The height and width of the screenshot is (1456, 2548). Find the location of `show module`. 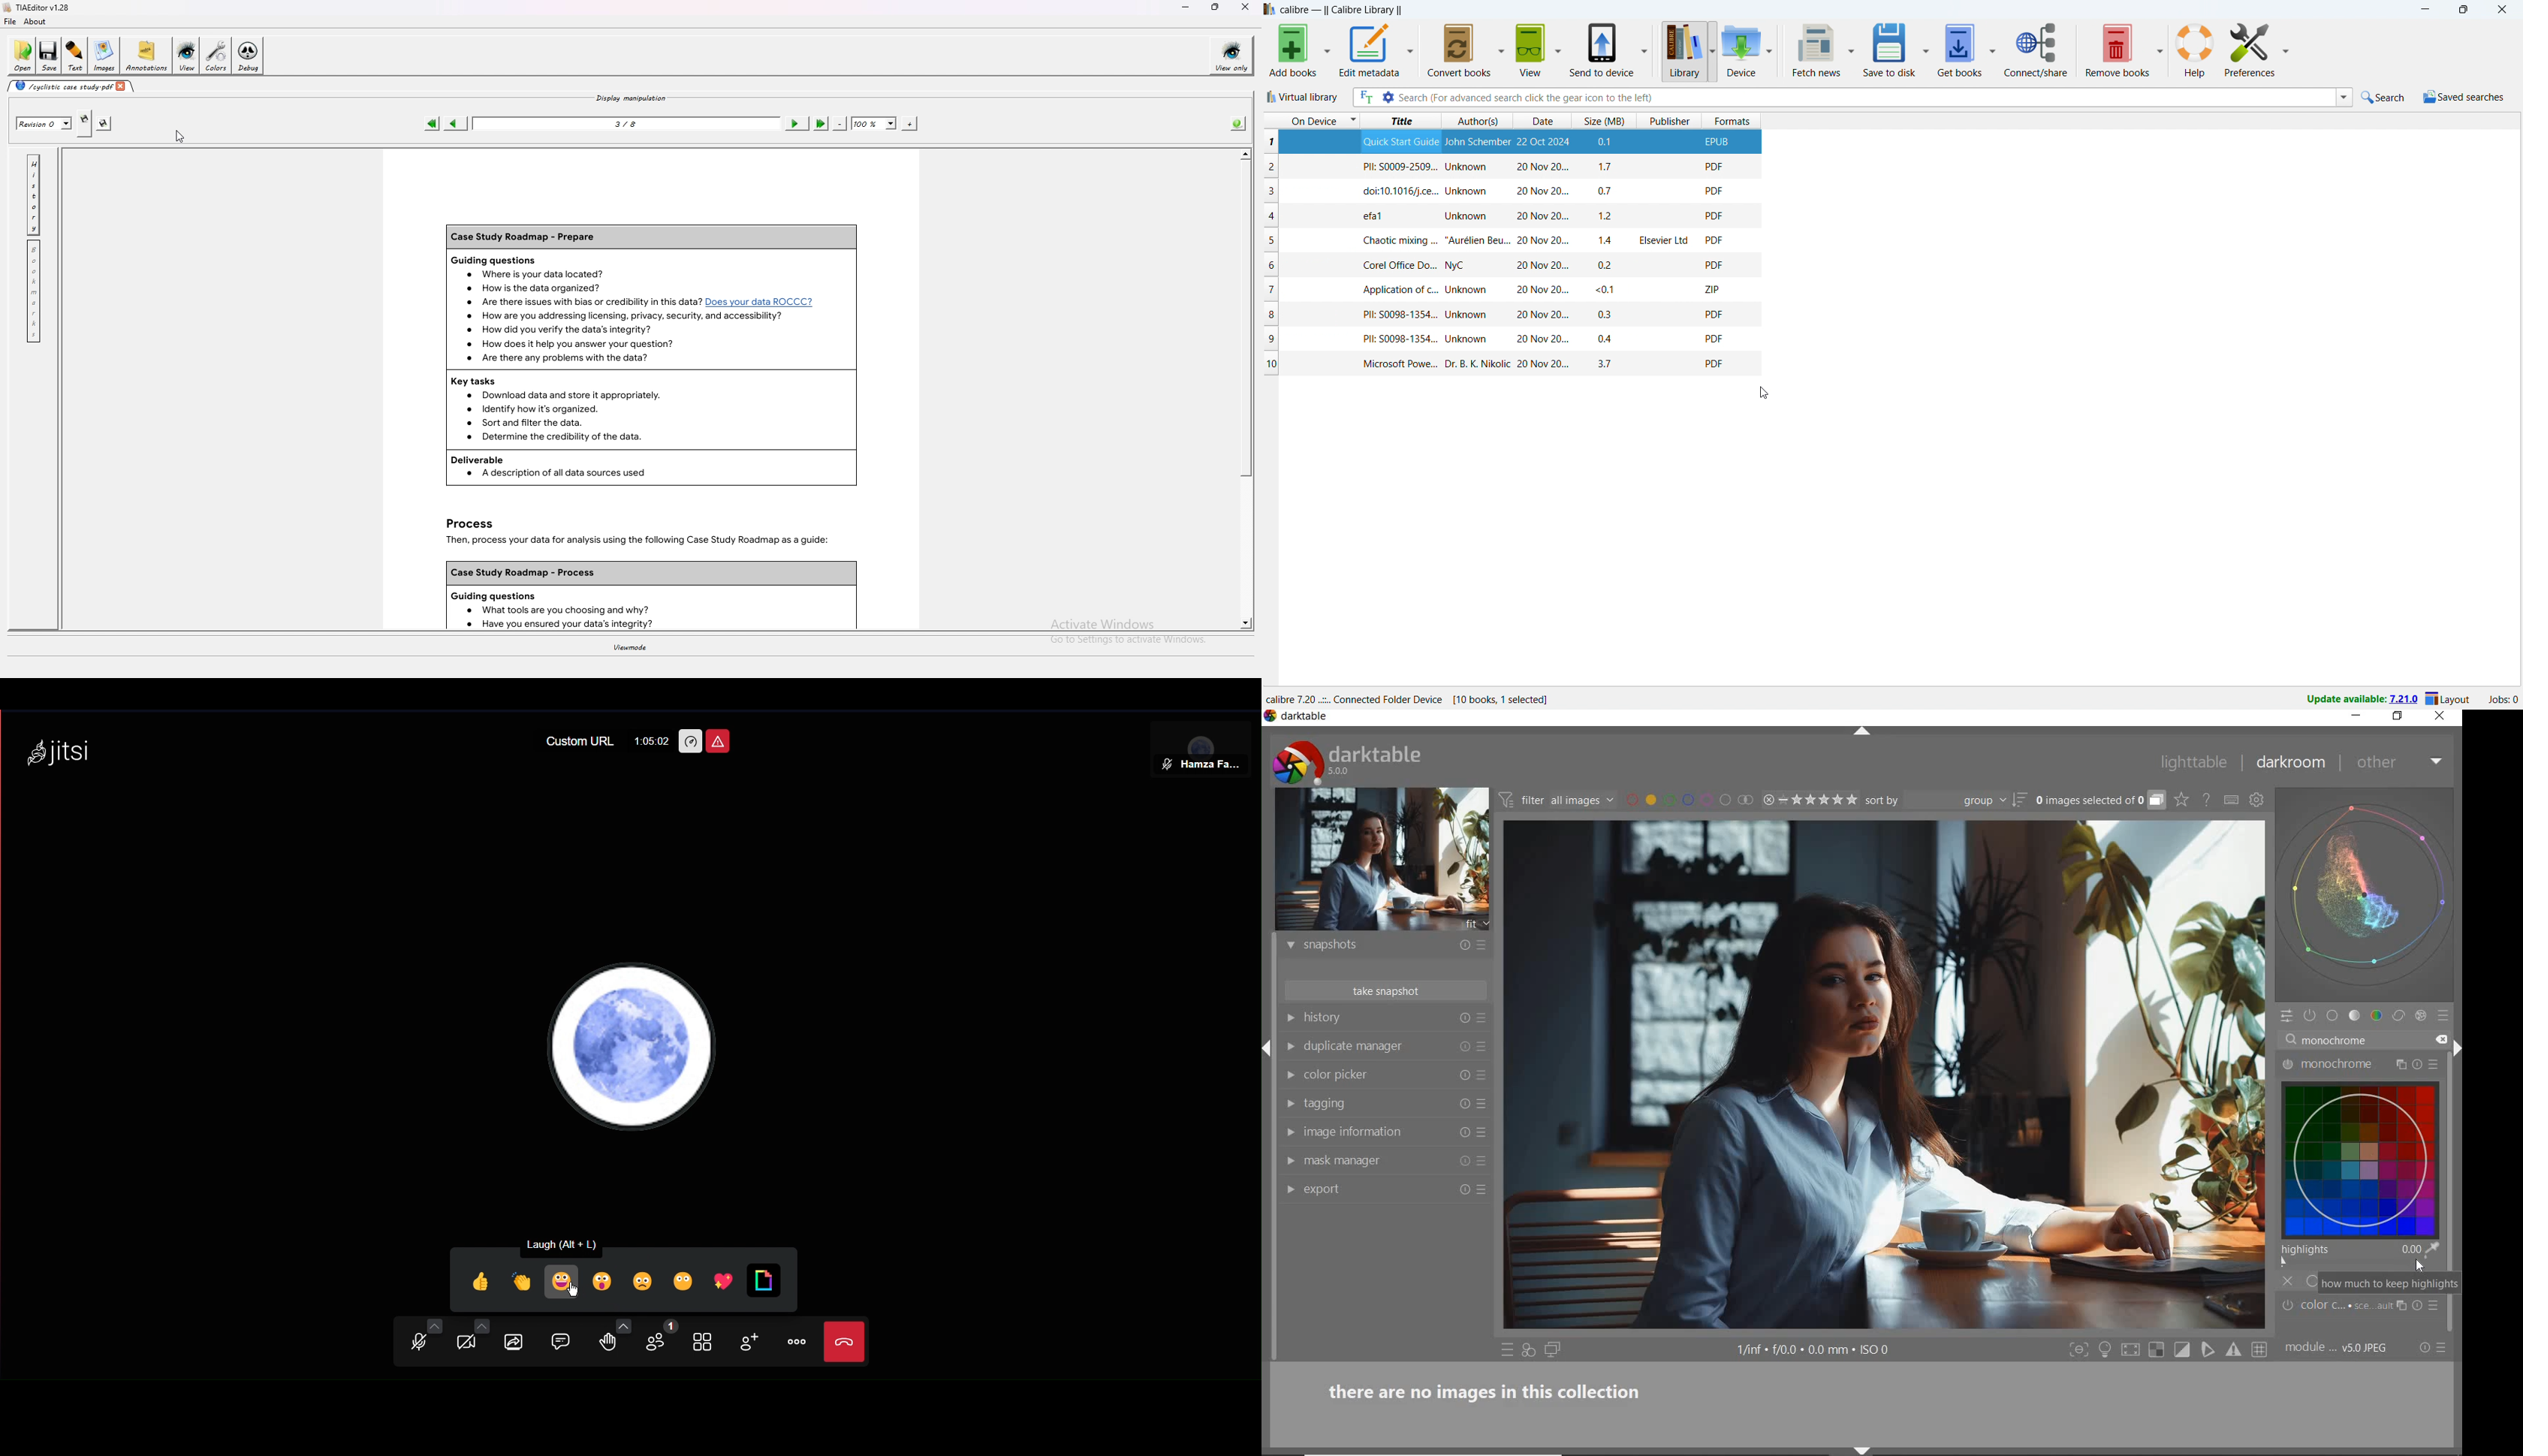

show module is located at coordinates (1289, 1161).